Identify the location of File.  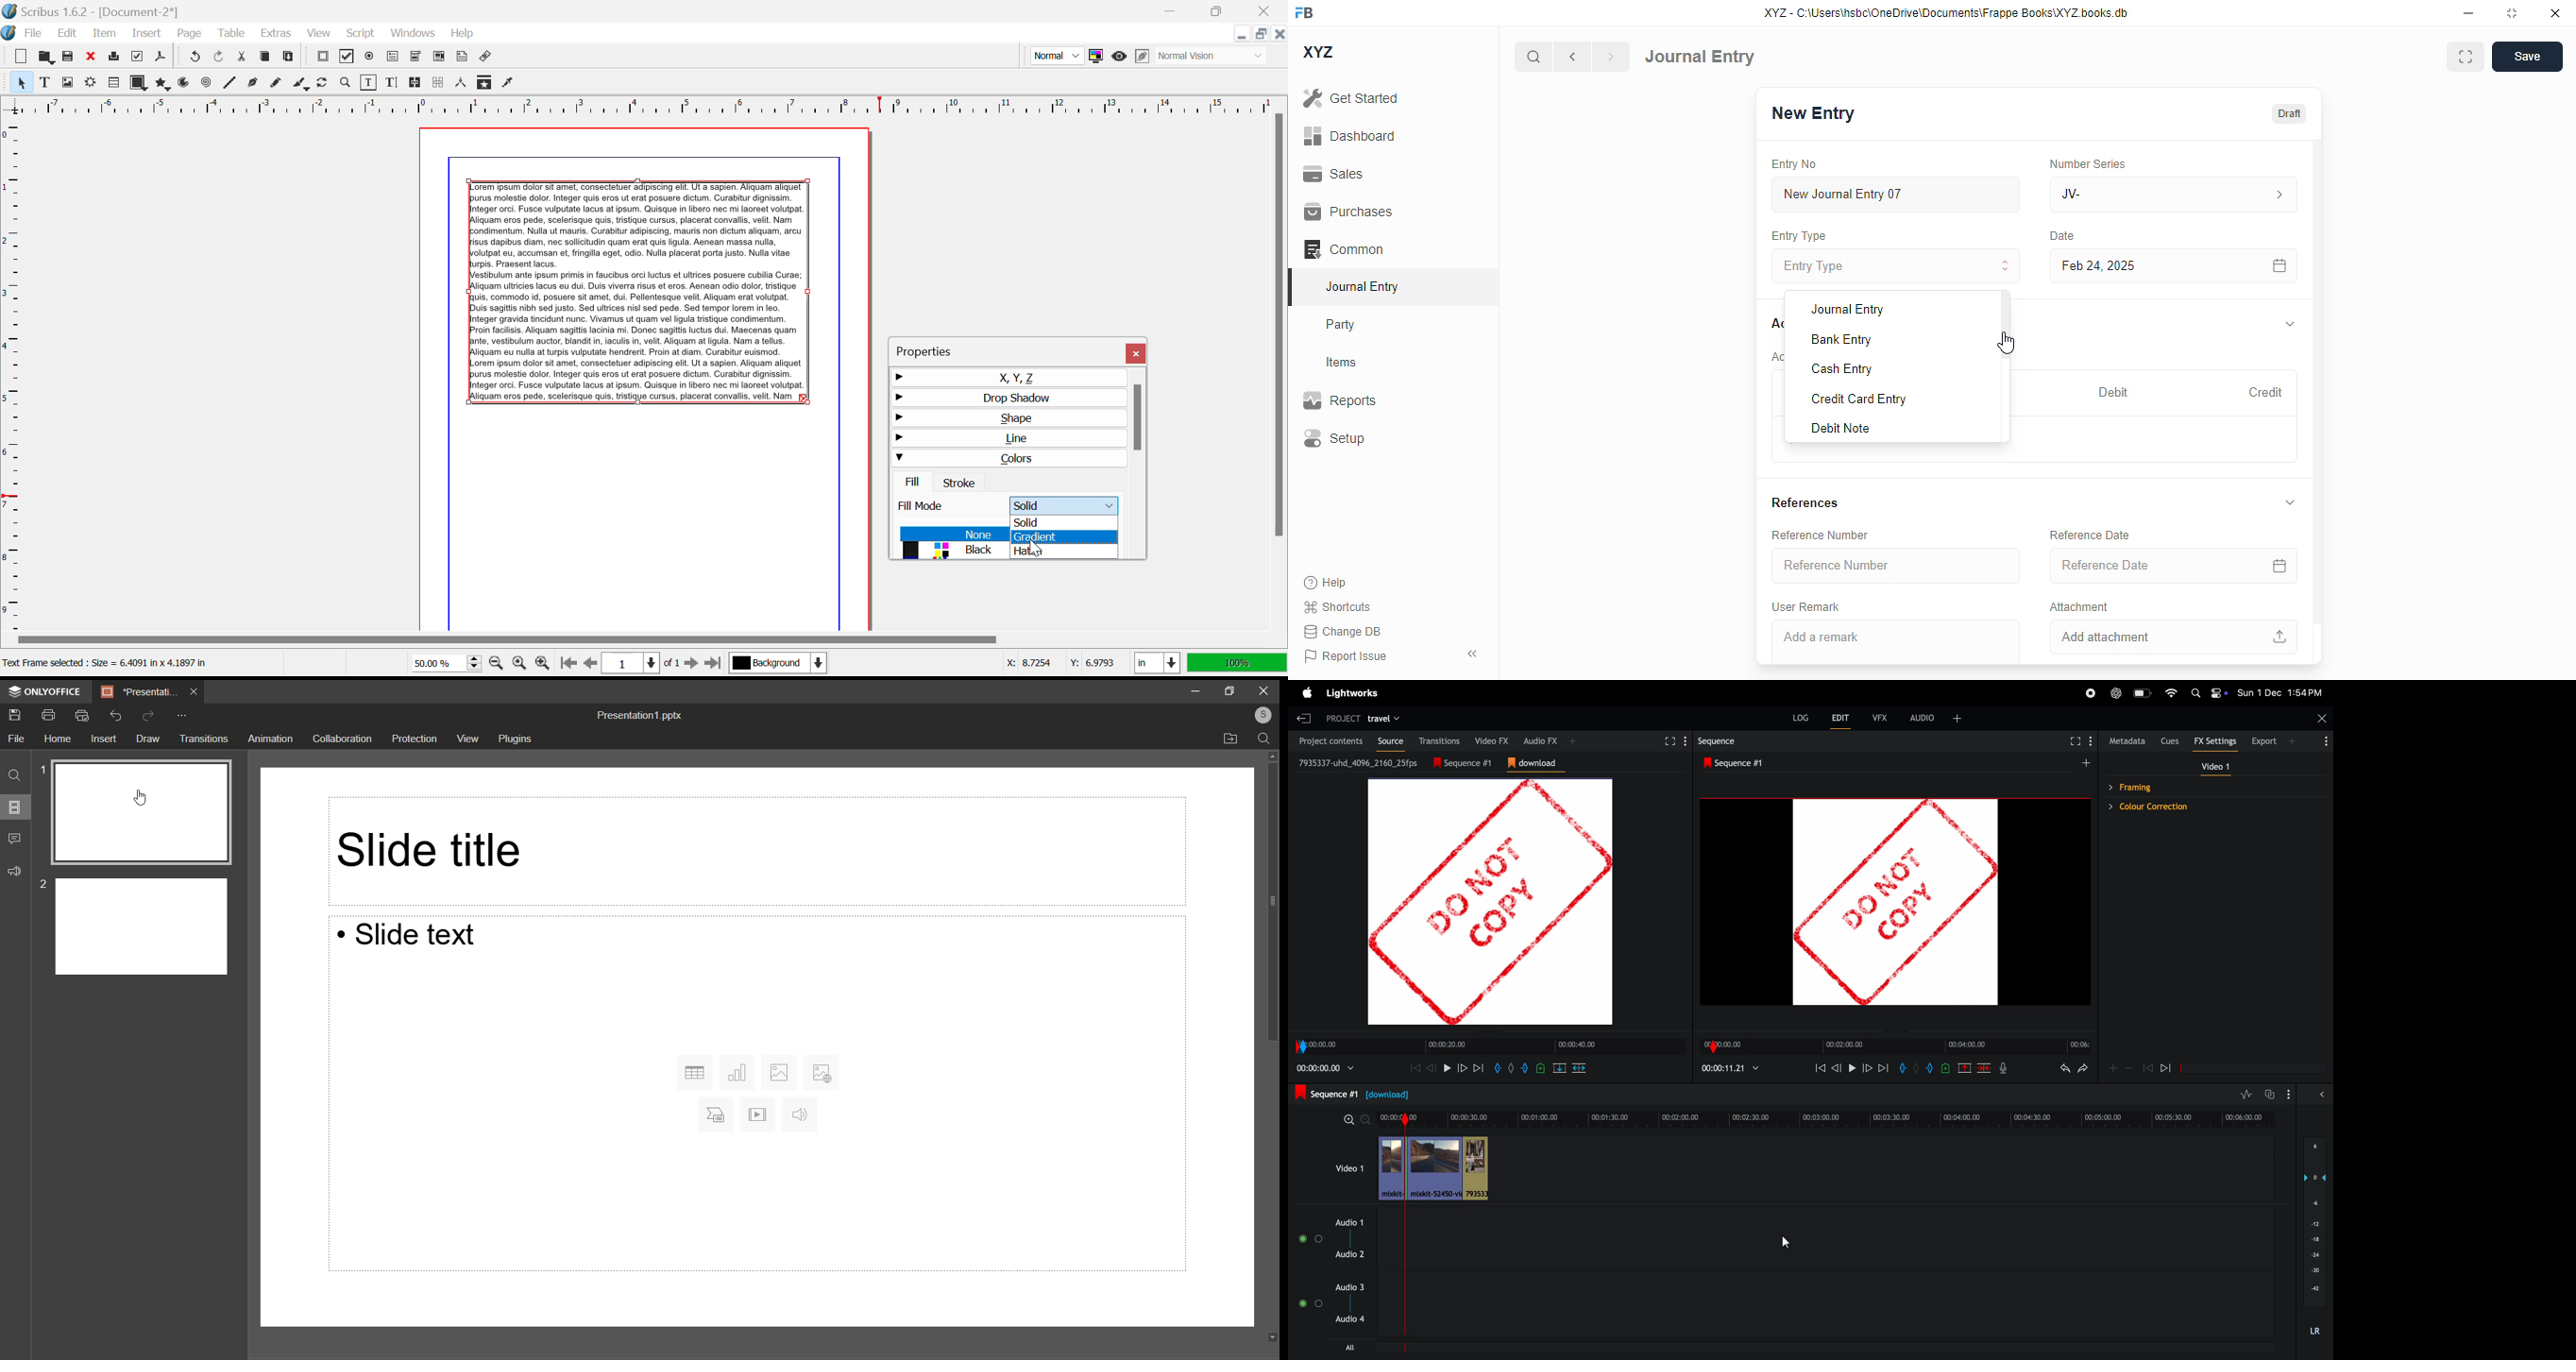
(24, 34).